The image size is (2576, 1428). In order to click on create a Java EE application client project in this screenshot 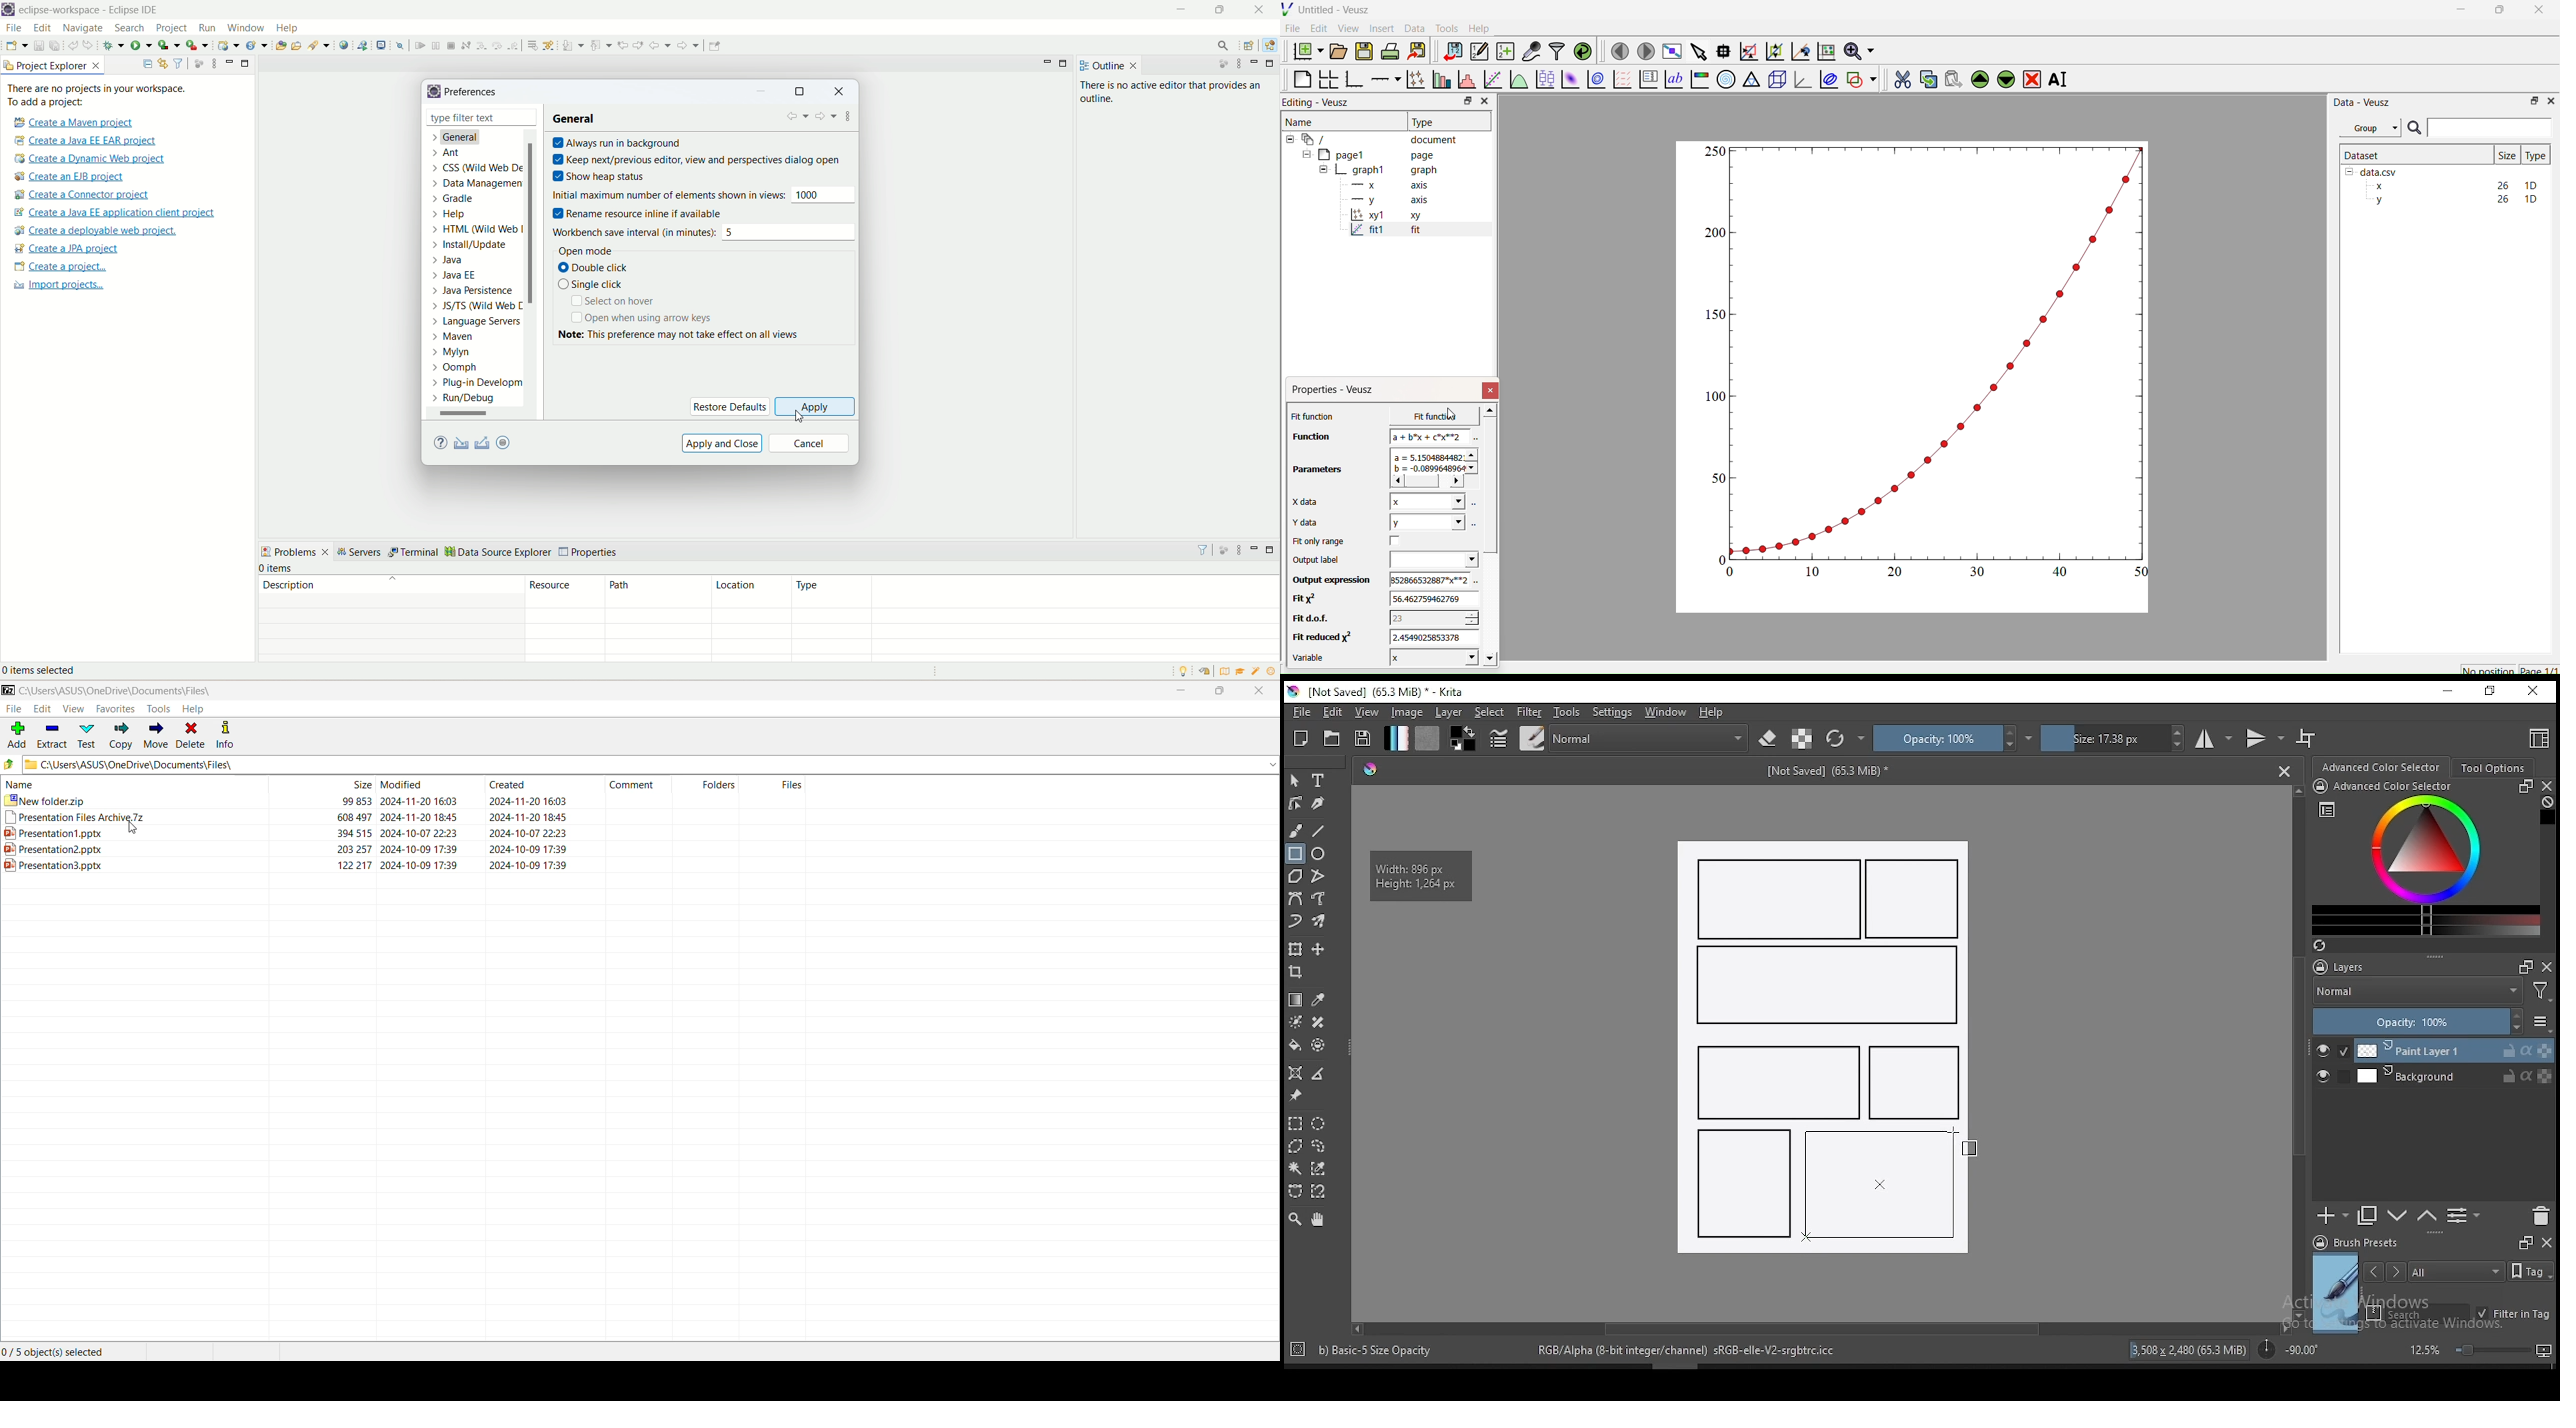, I will do `click(114, 214)`.